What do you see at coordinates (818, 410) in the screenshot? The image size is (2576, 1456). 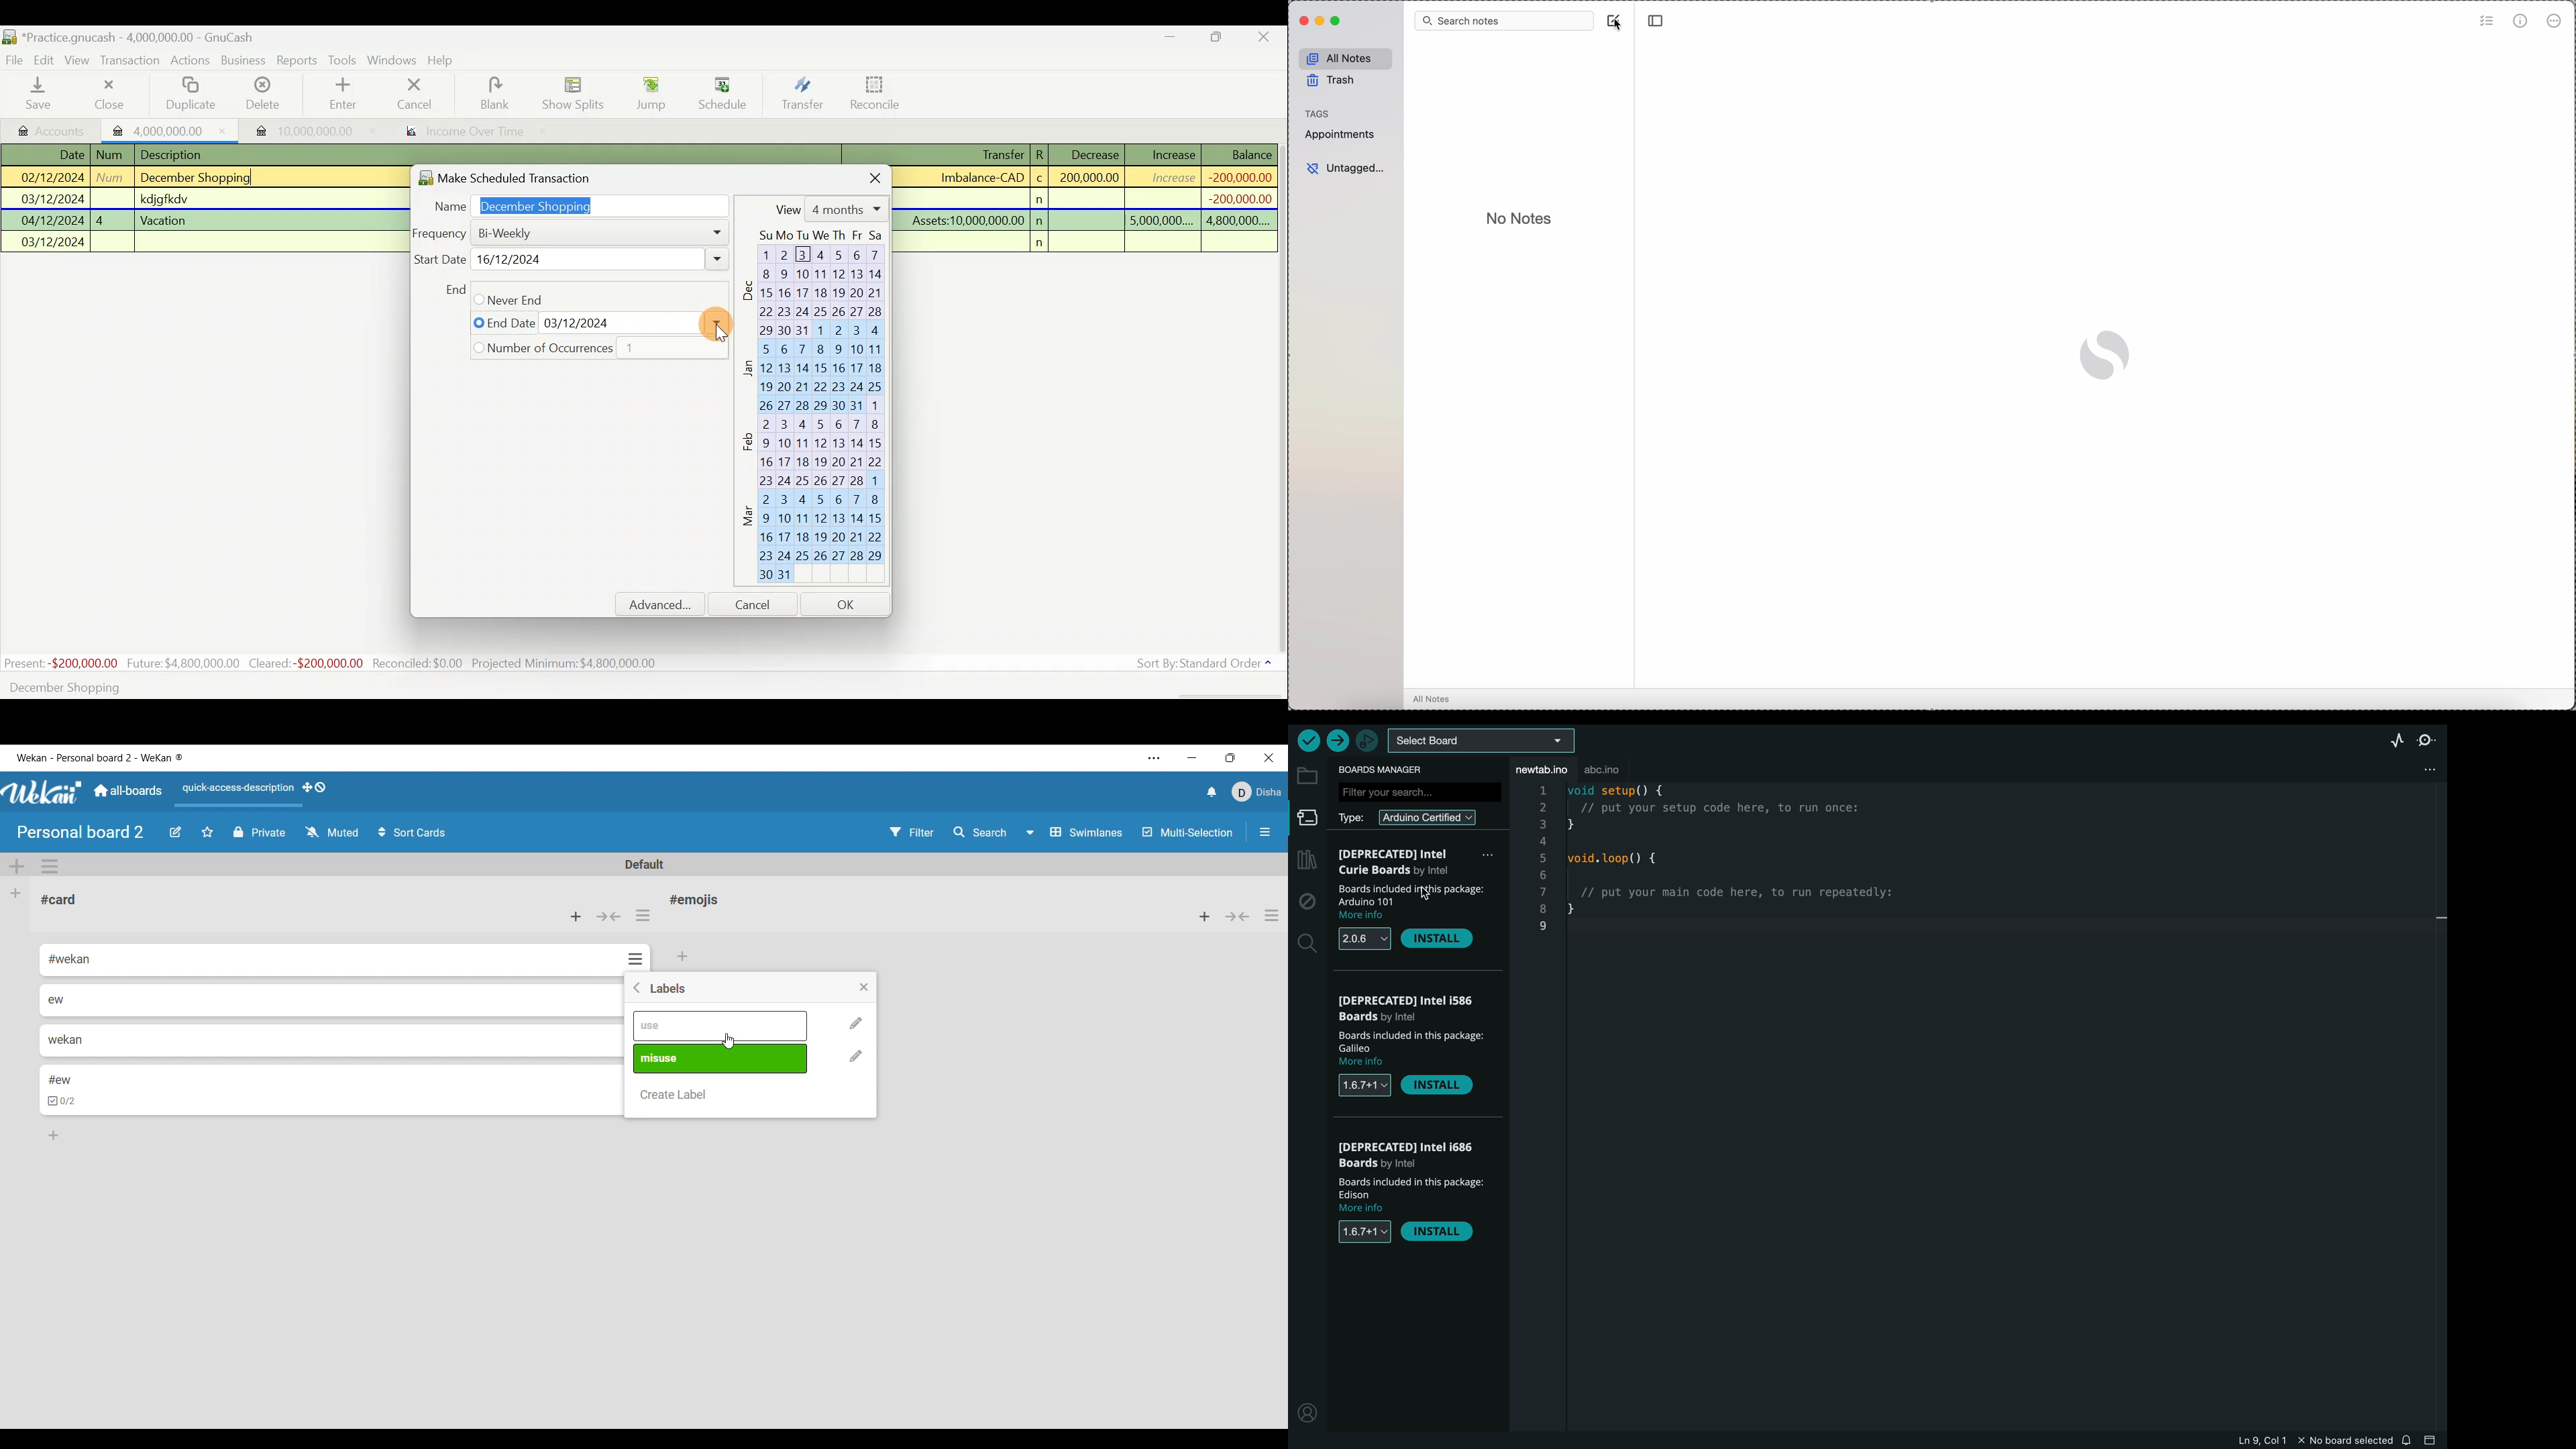 I see `Calendar` at bounding box center [818, 410].